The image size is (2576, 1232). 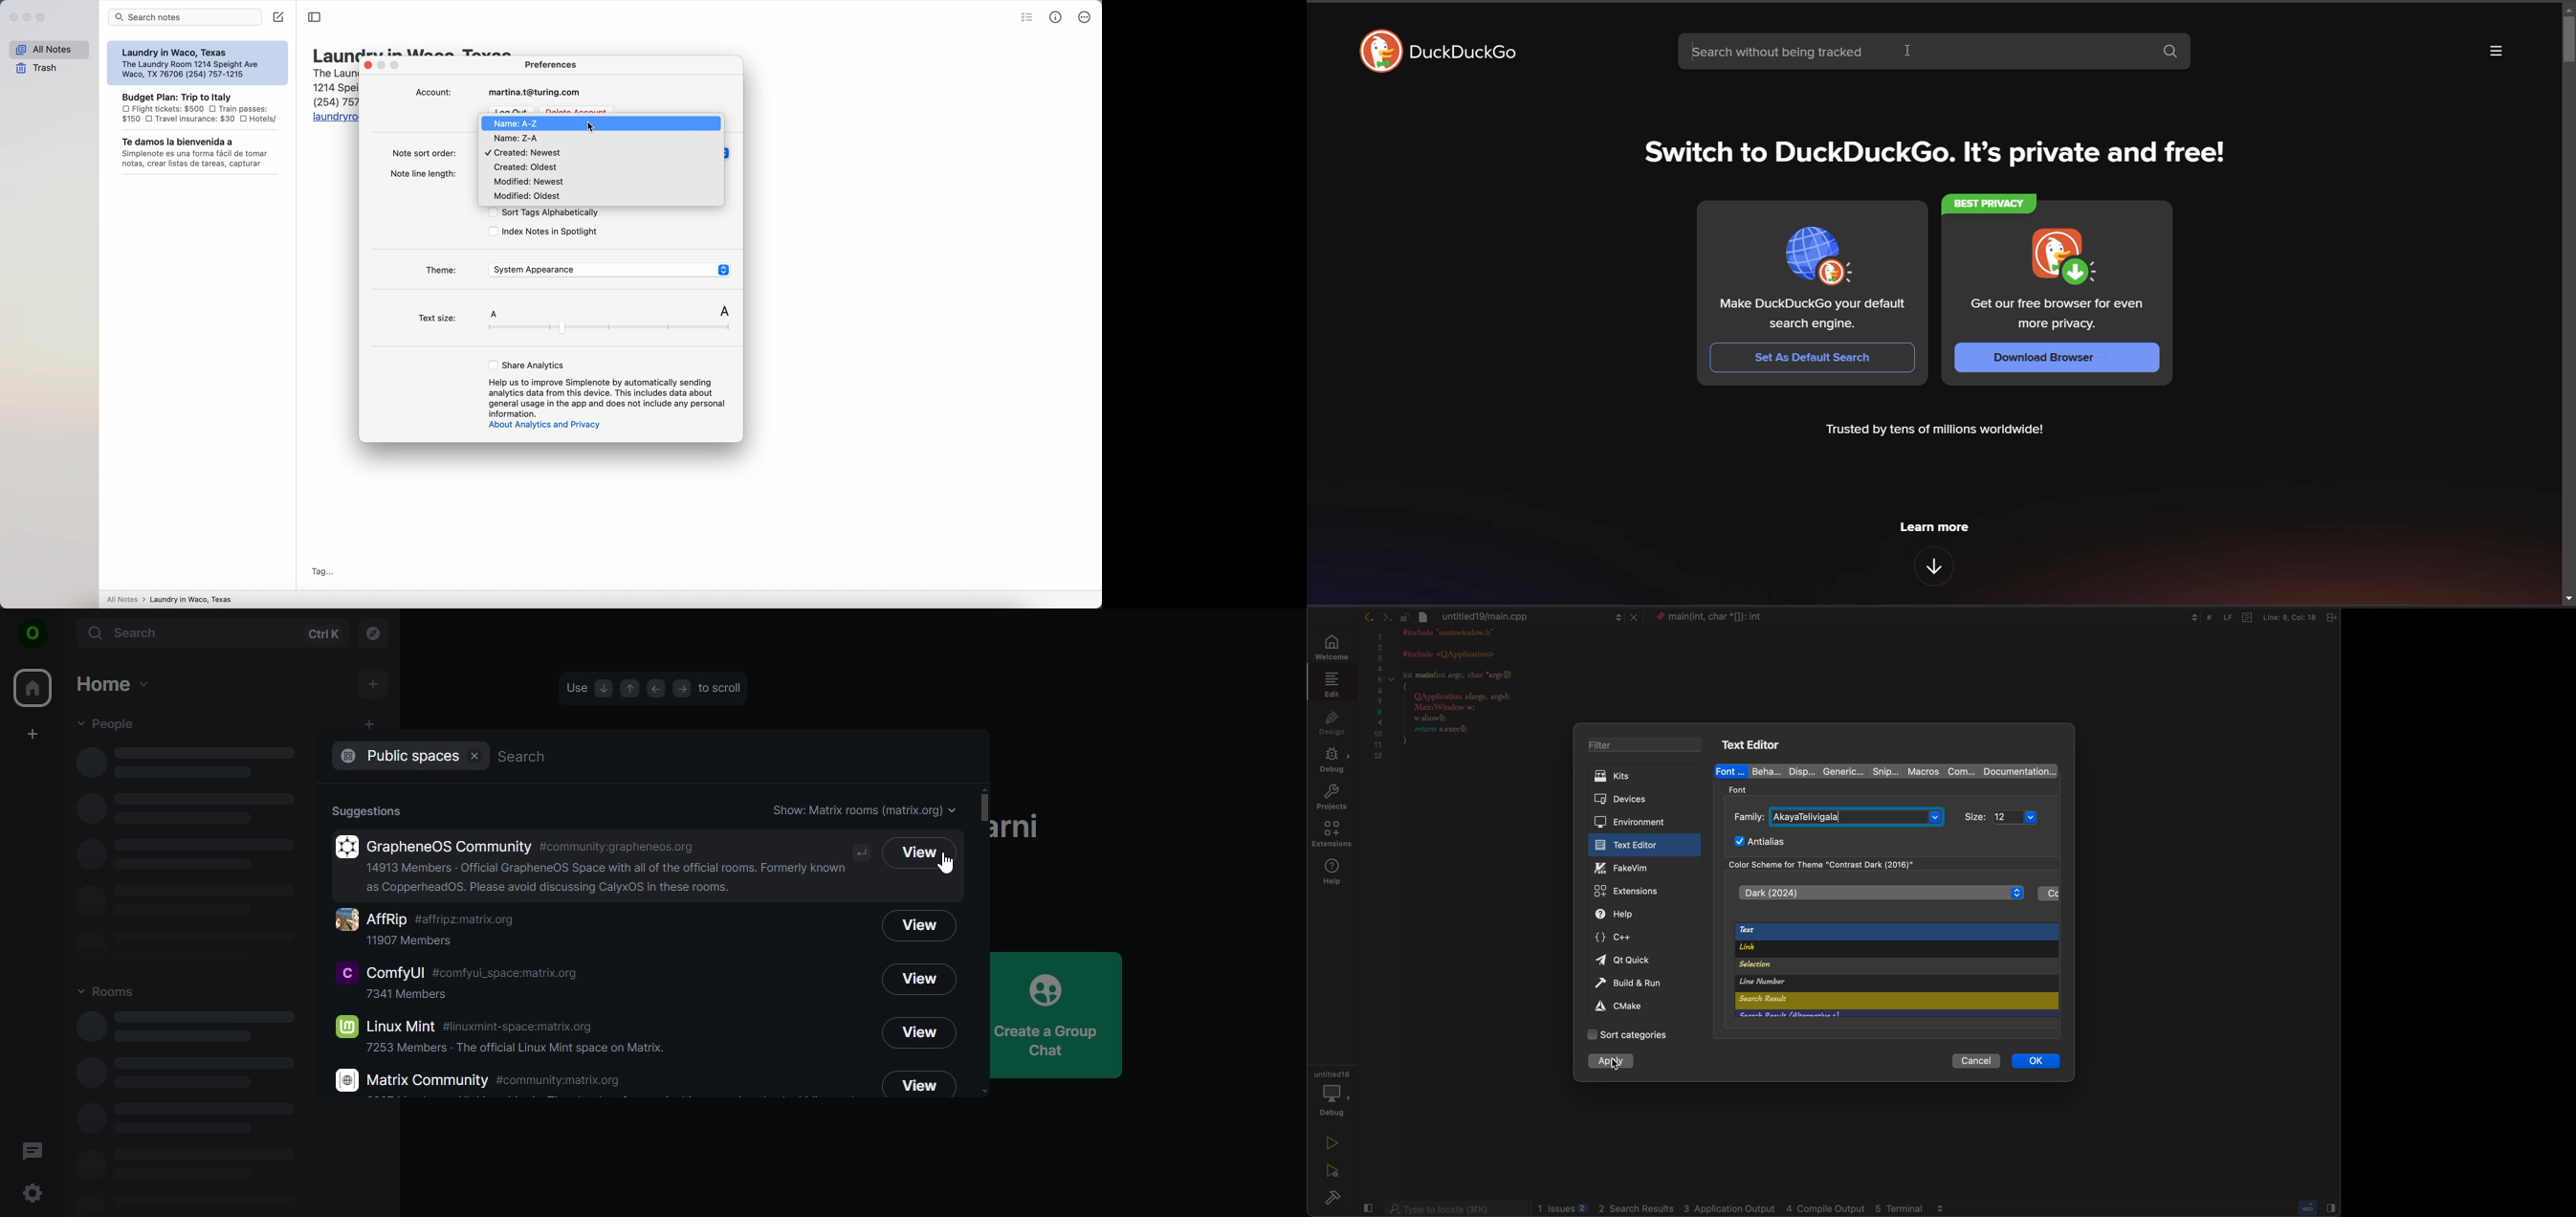 I want to click on all notes > laundry in Waco, Texas, so click(x=174, y=598).